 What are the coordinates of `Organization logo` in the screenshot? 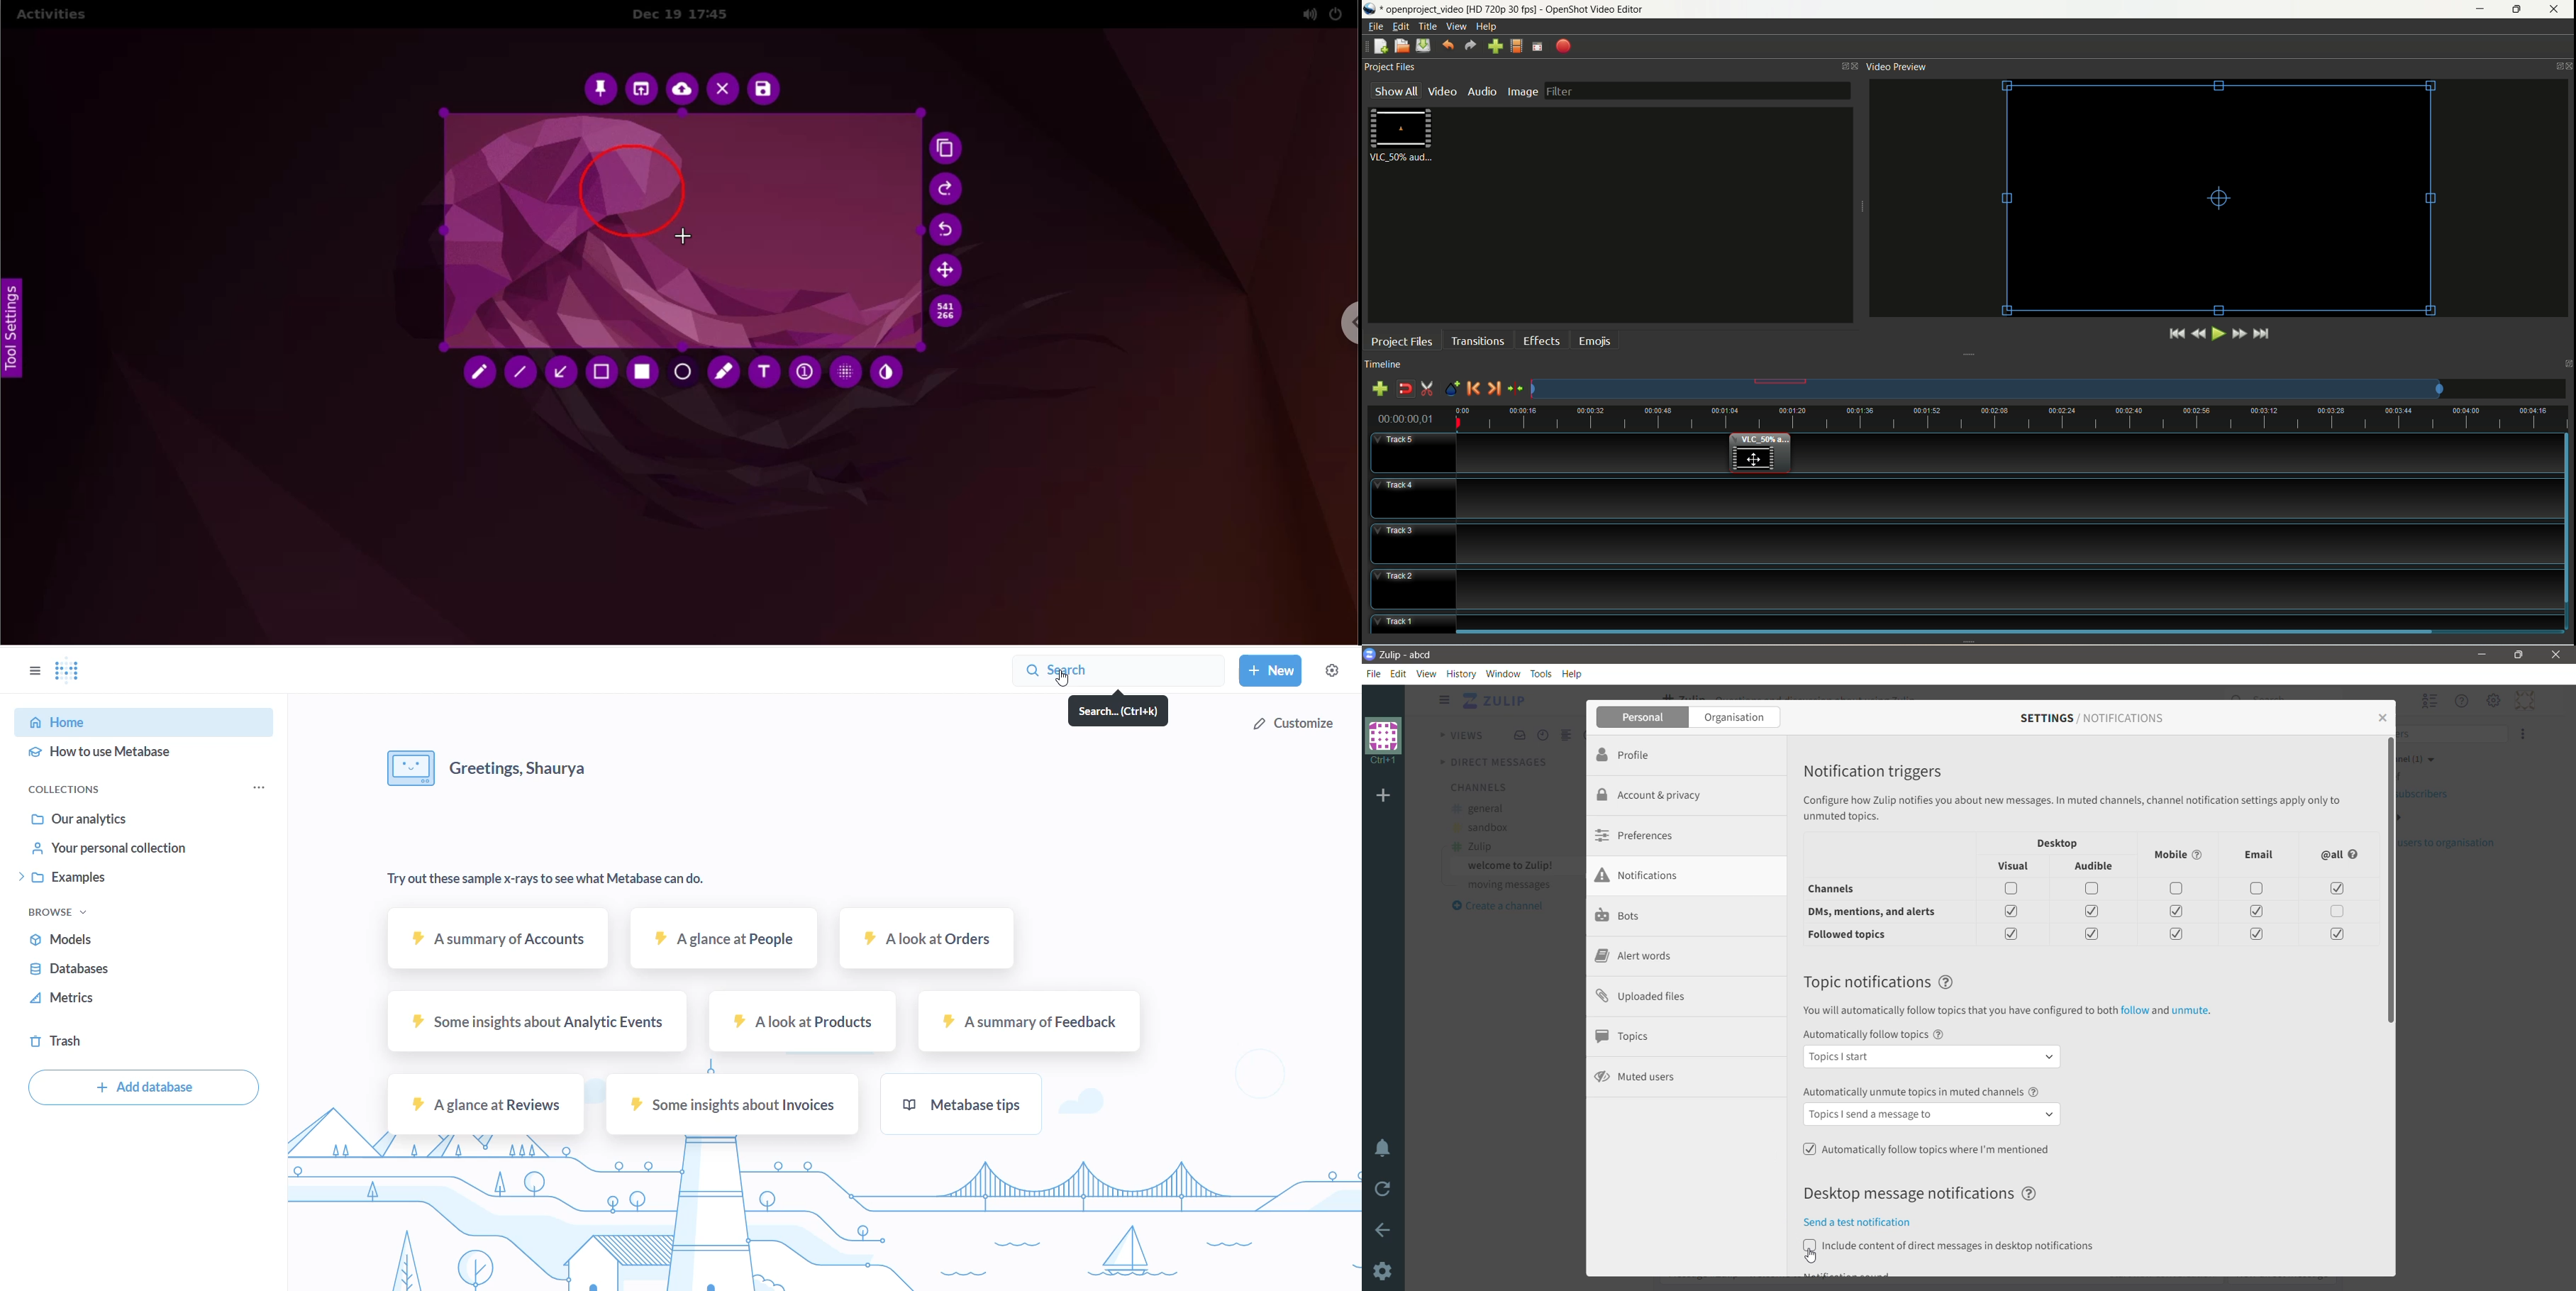 It's located at (1384, 741).